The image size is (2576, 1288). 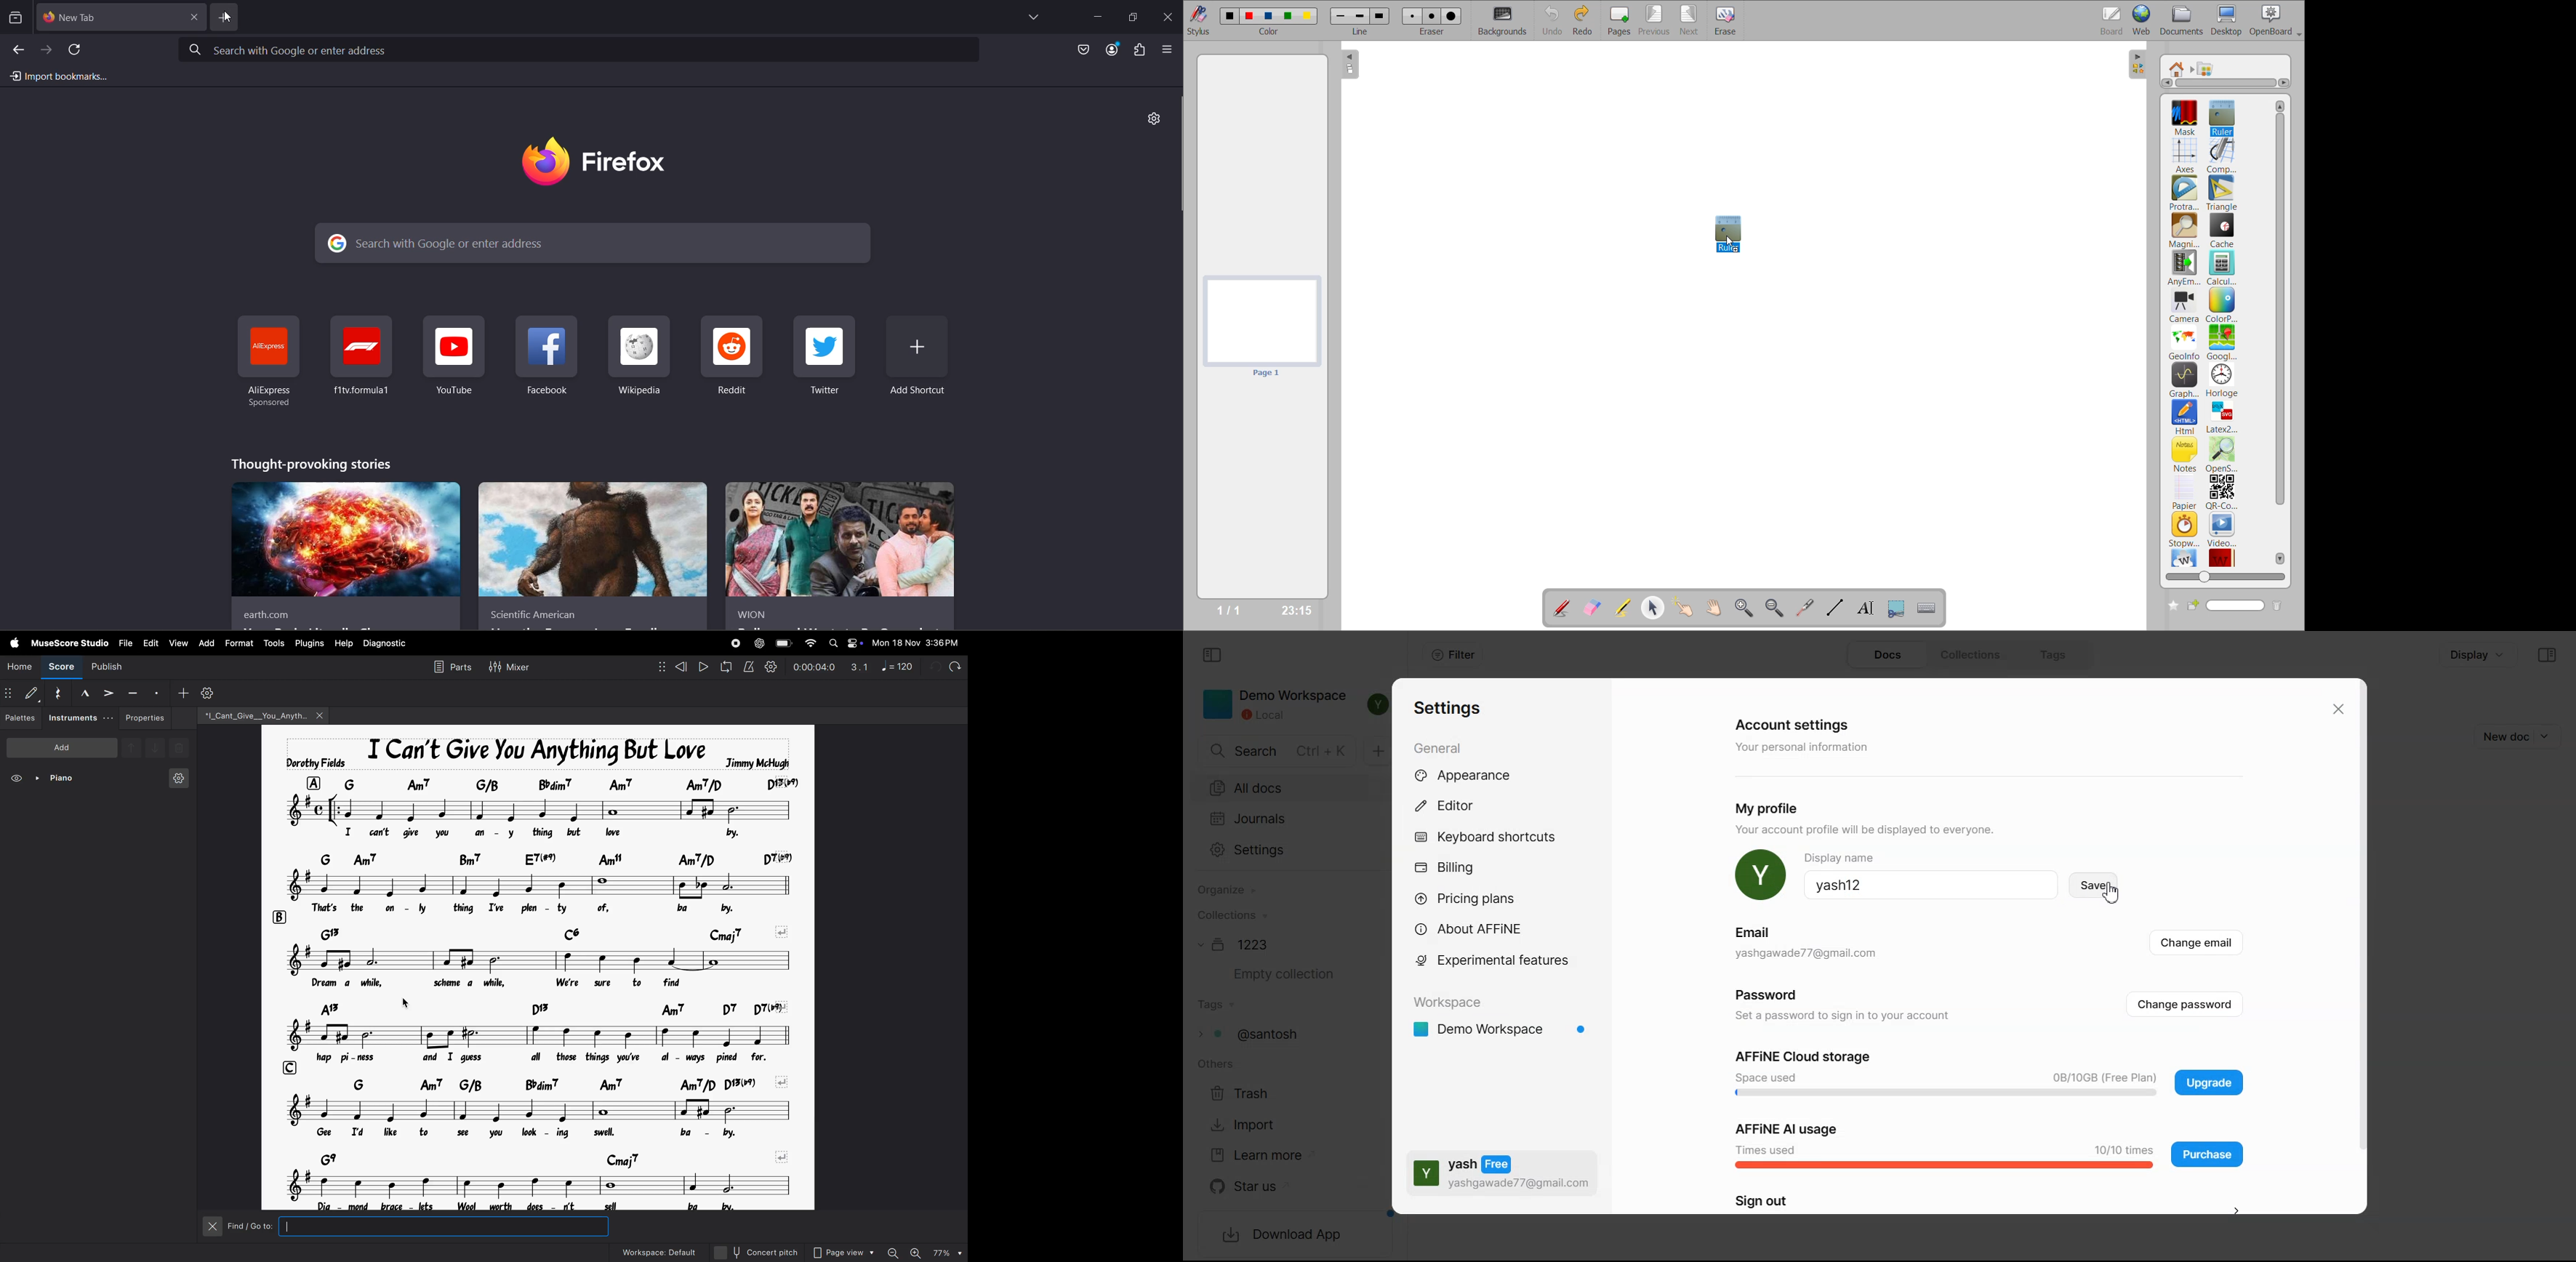 I want to click on notes, so click(x=542, y=1185).